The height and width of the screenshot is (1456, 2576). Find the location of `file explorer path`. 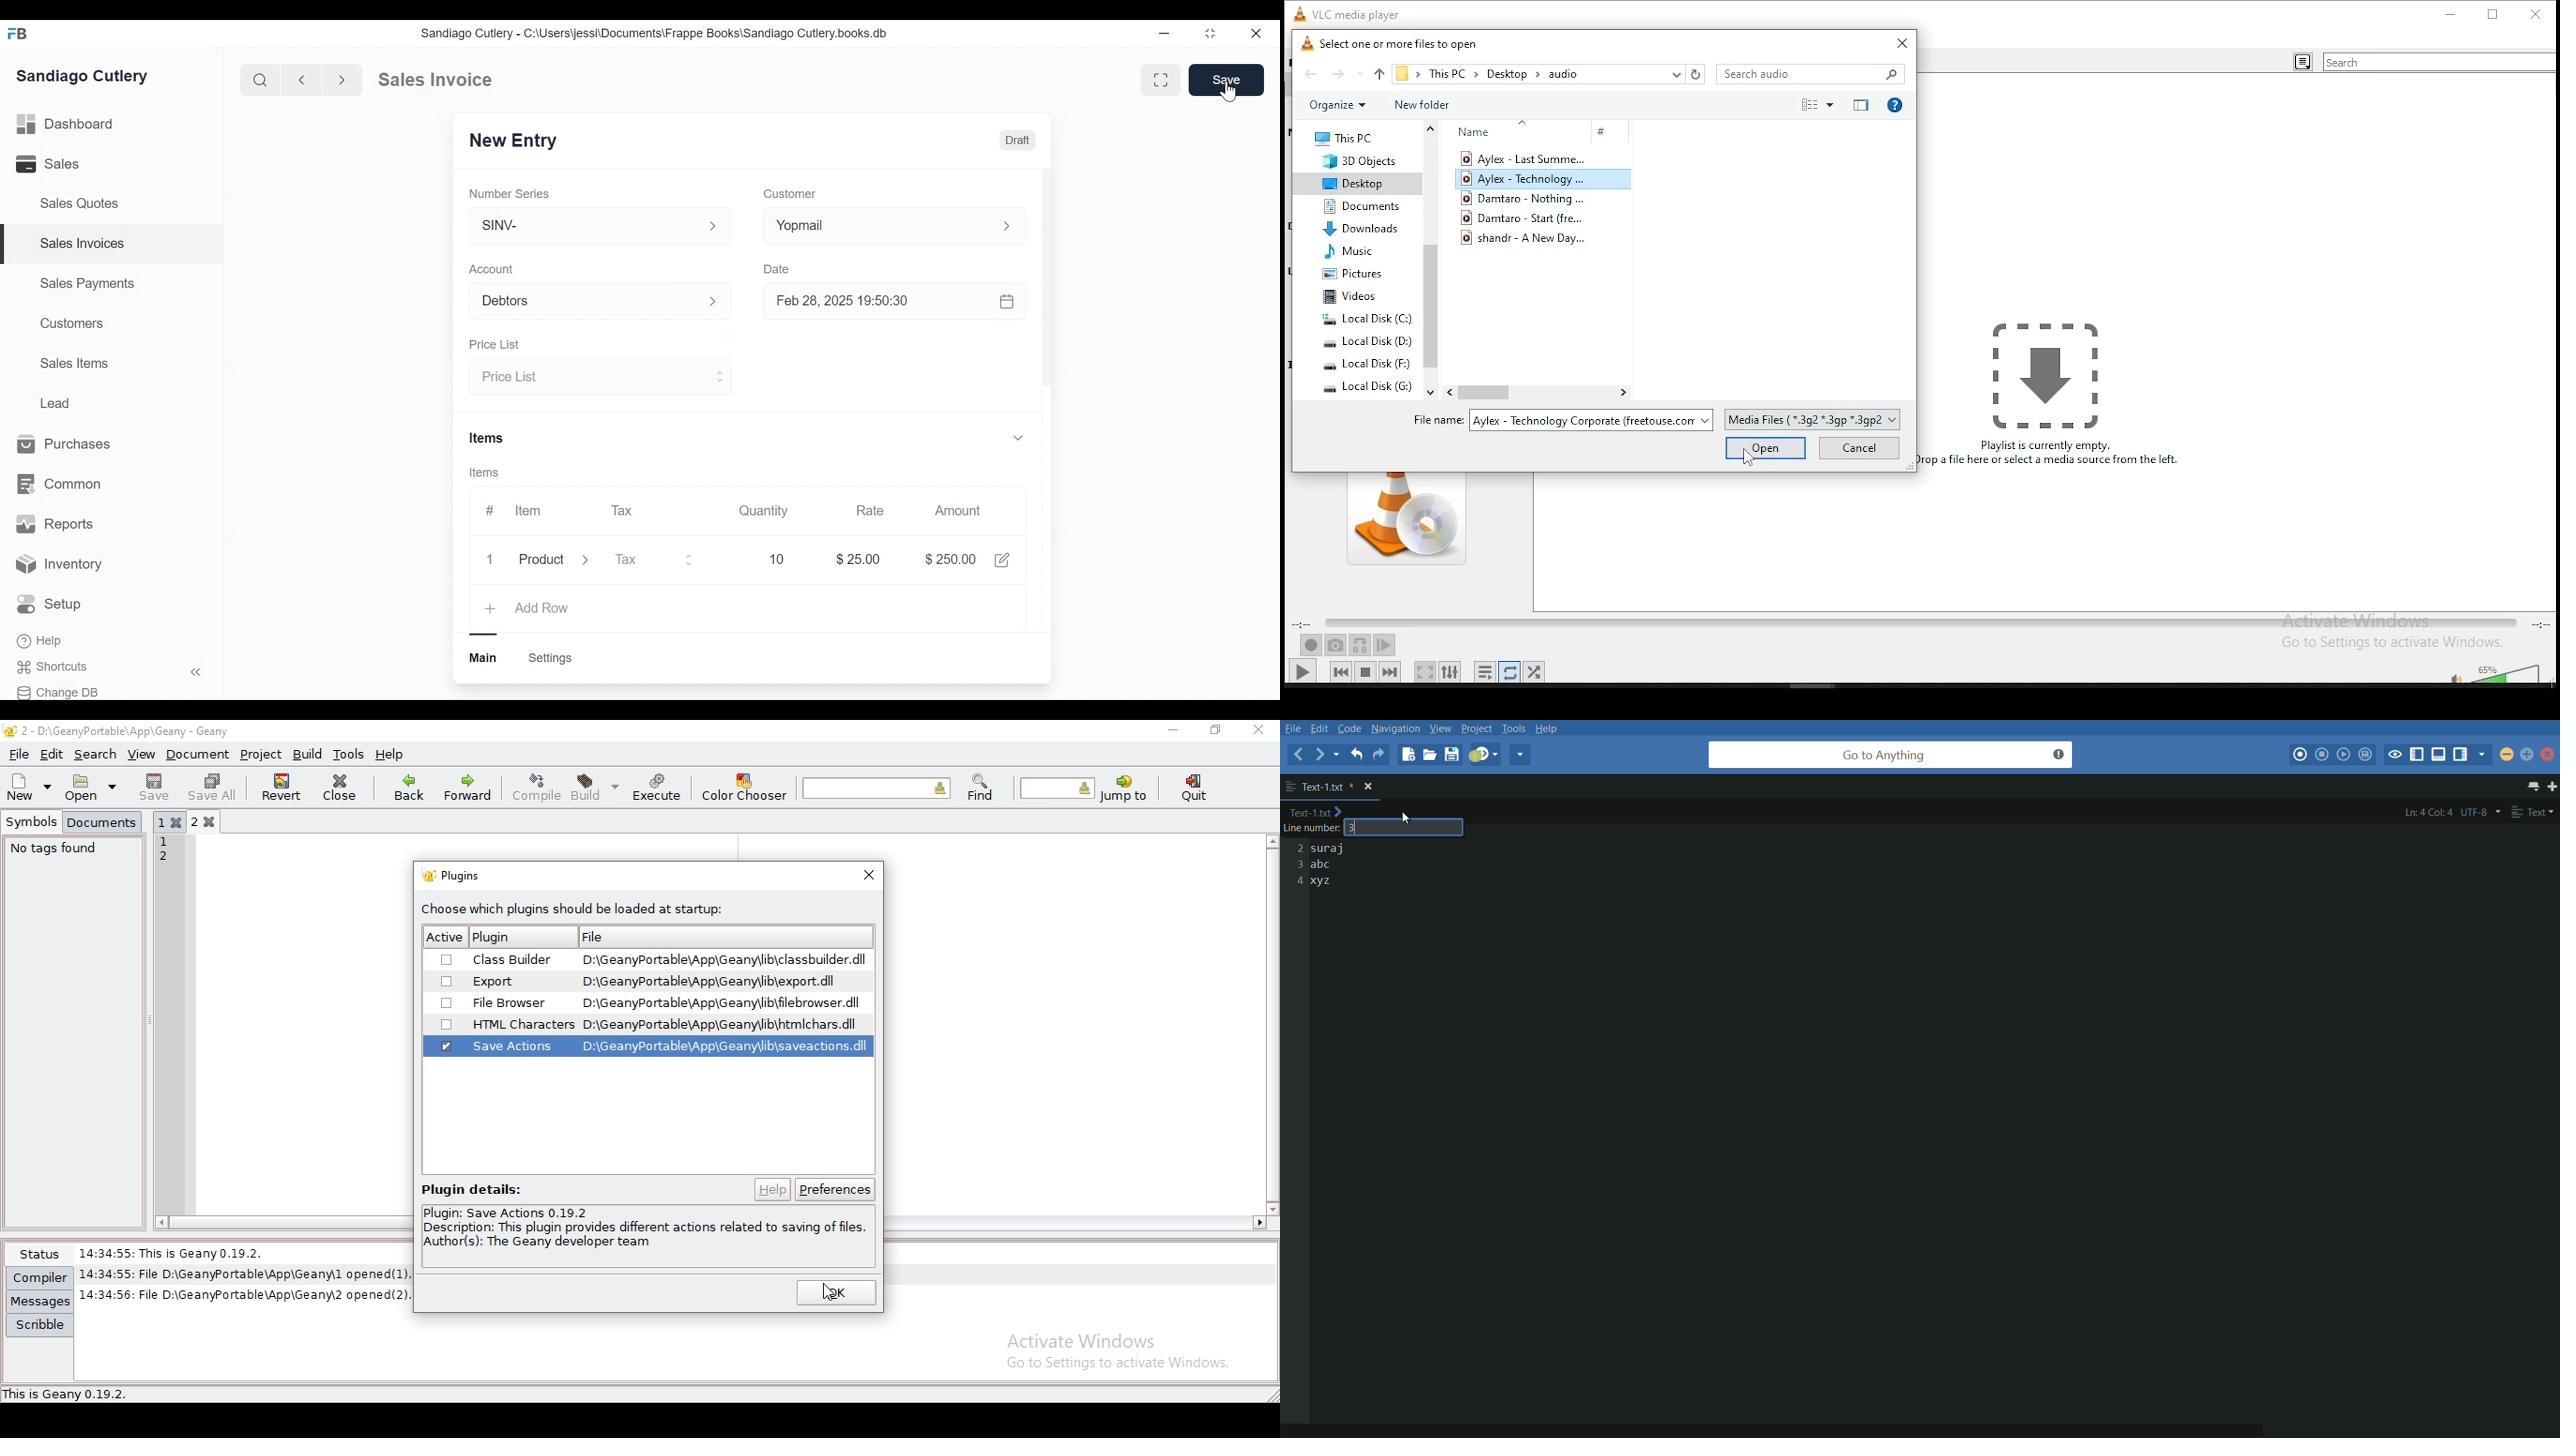

file explorer path is located at coordinates (1403, 74).